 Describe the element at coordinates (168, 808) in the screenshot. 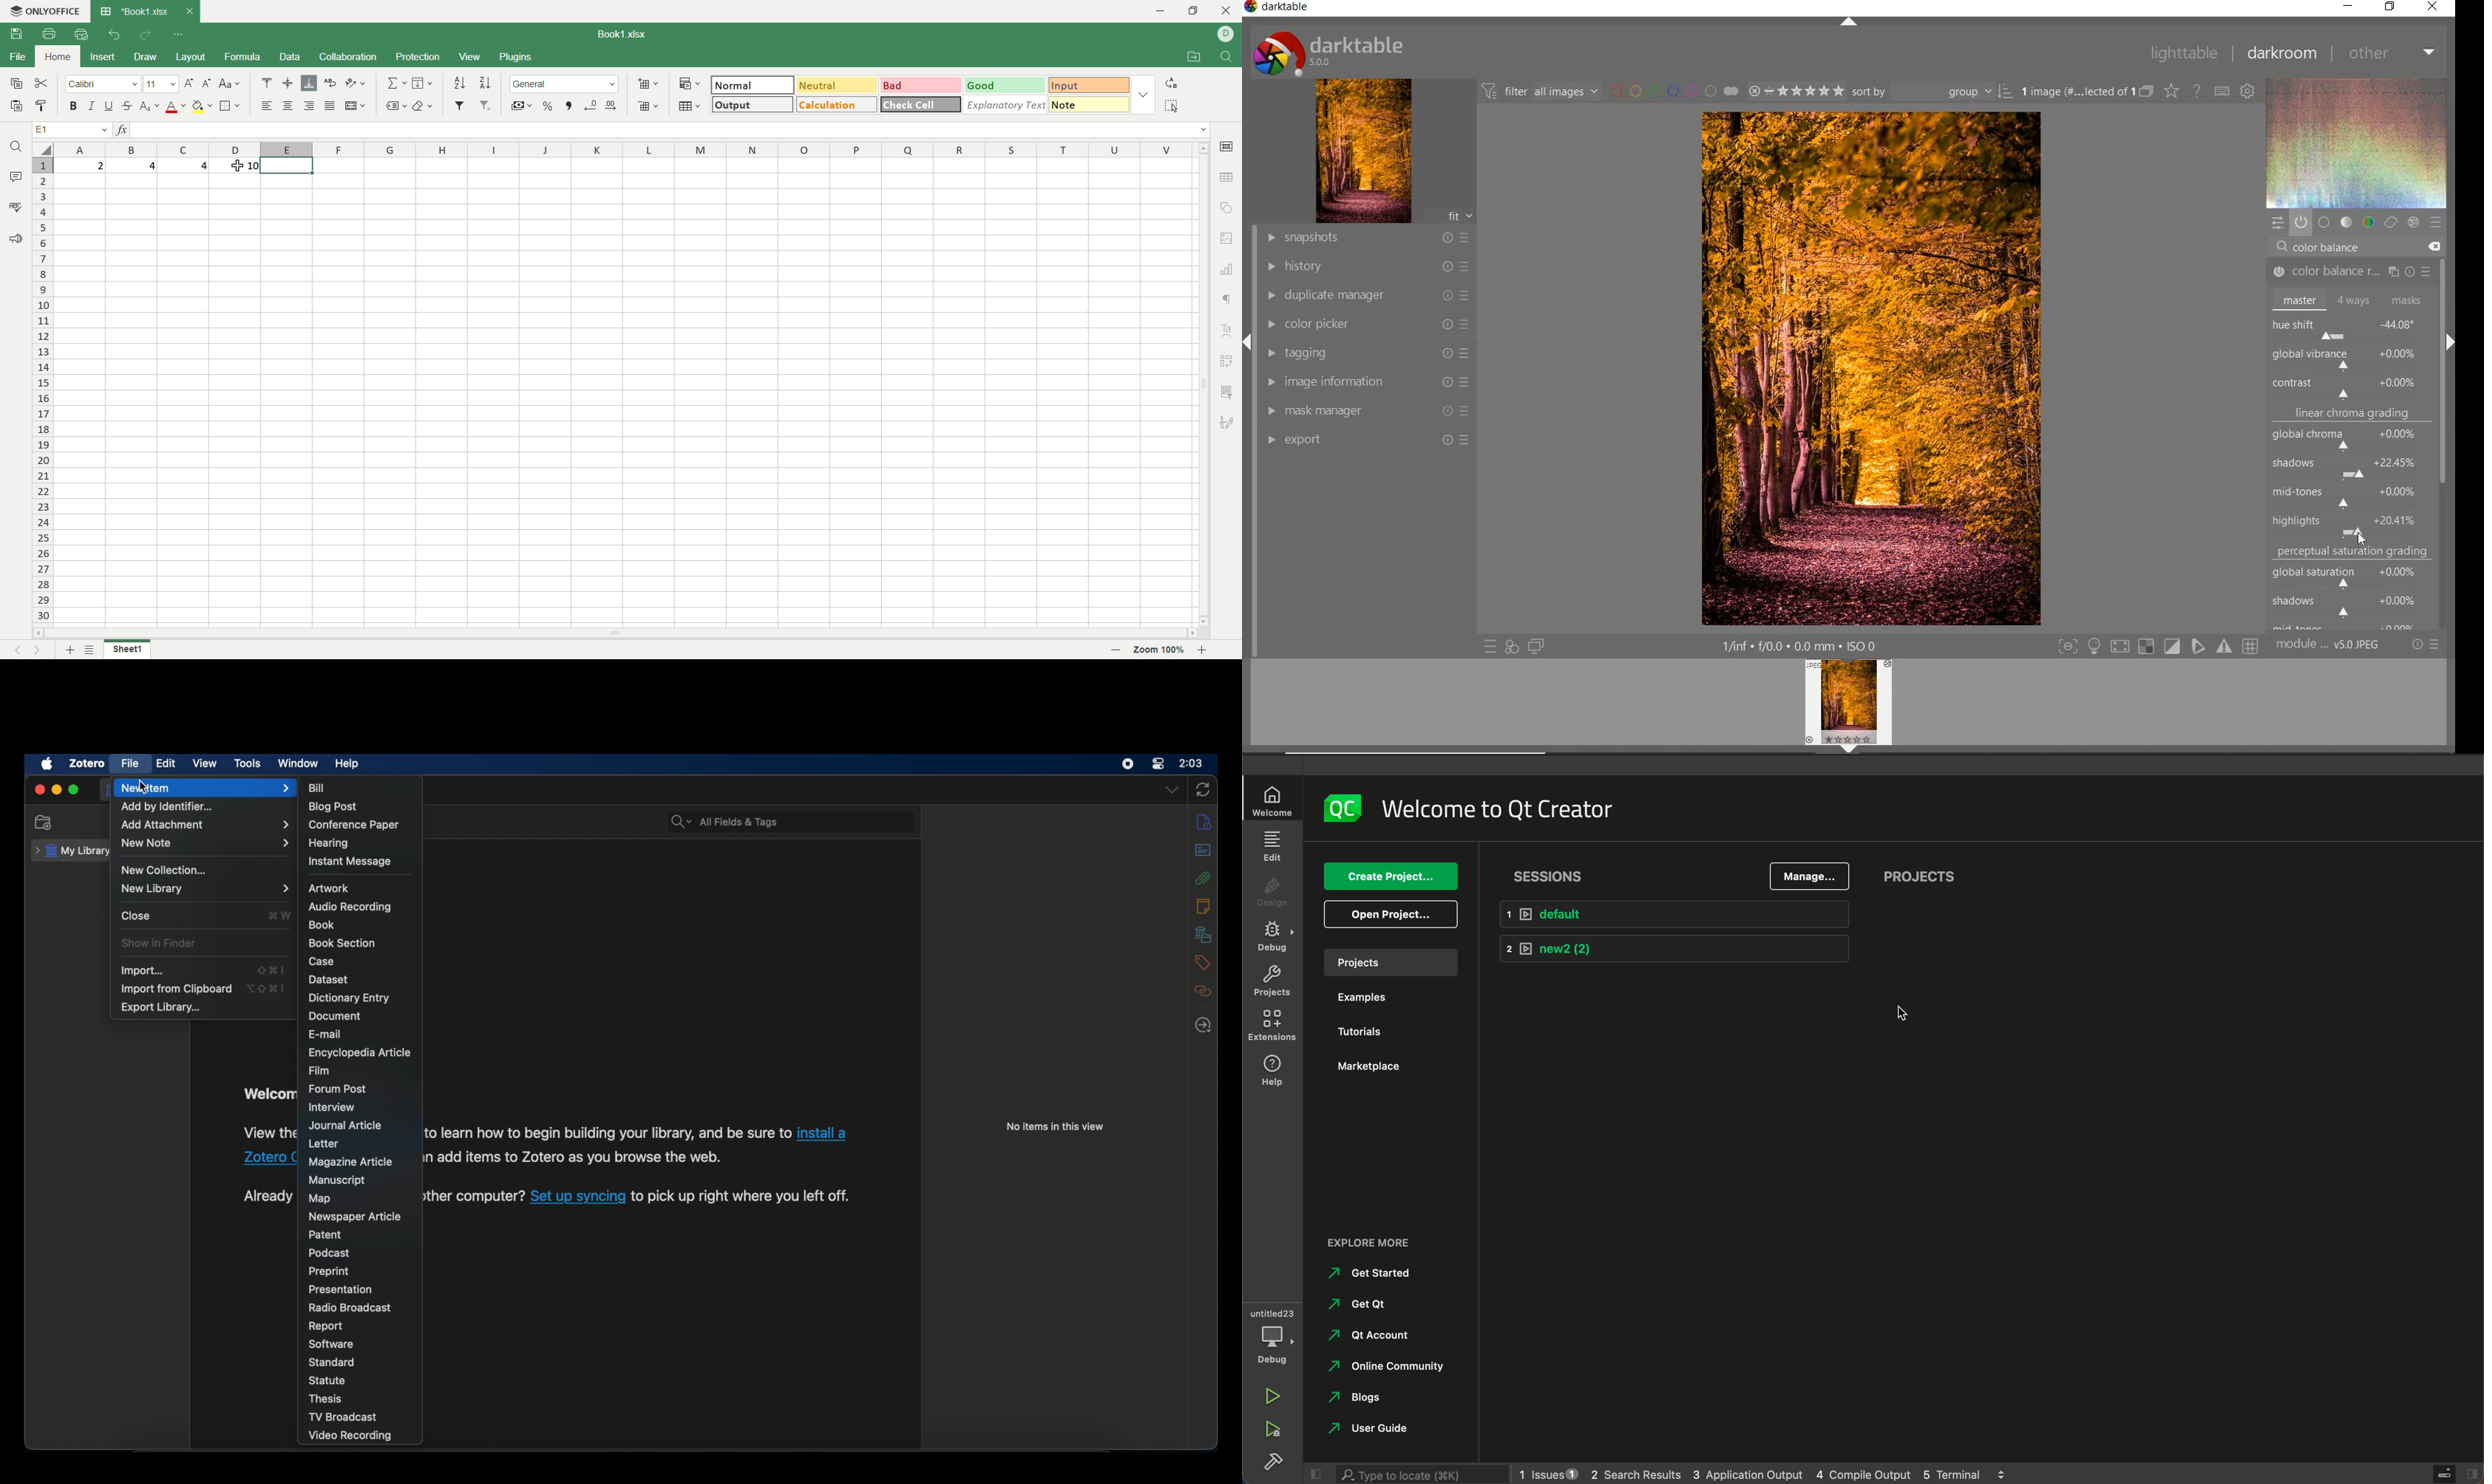

I see `add by identifier` at that location.